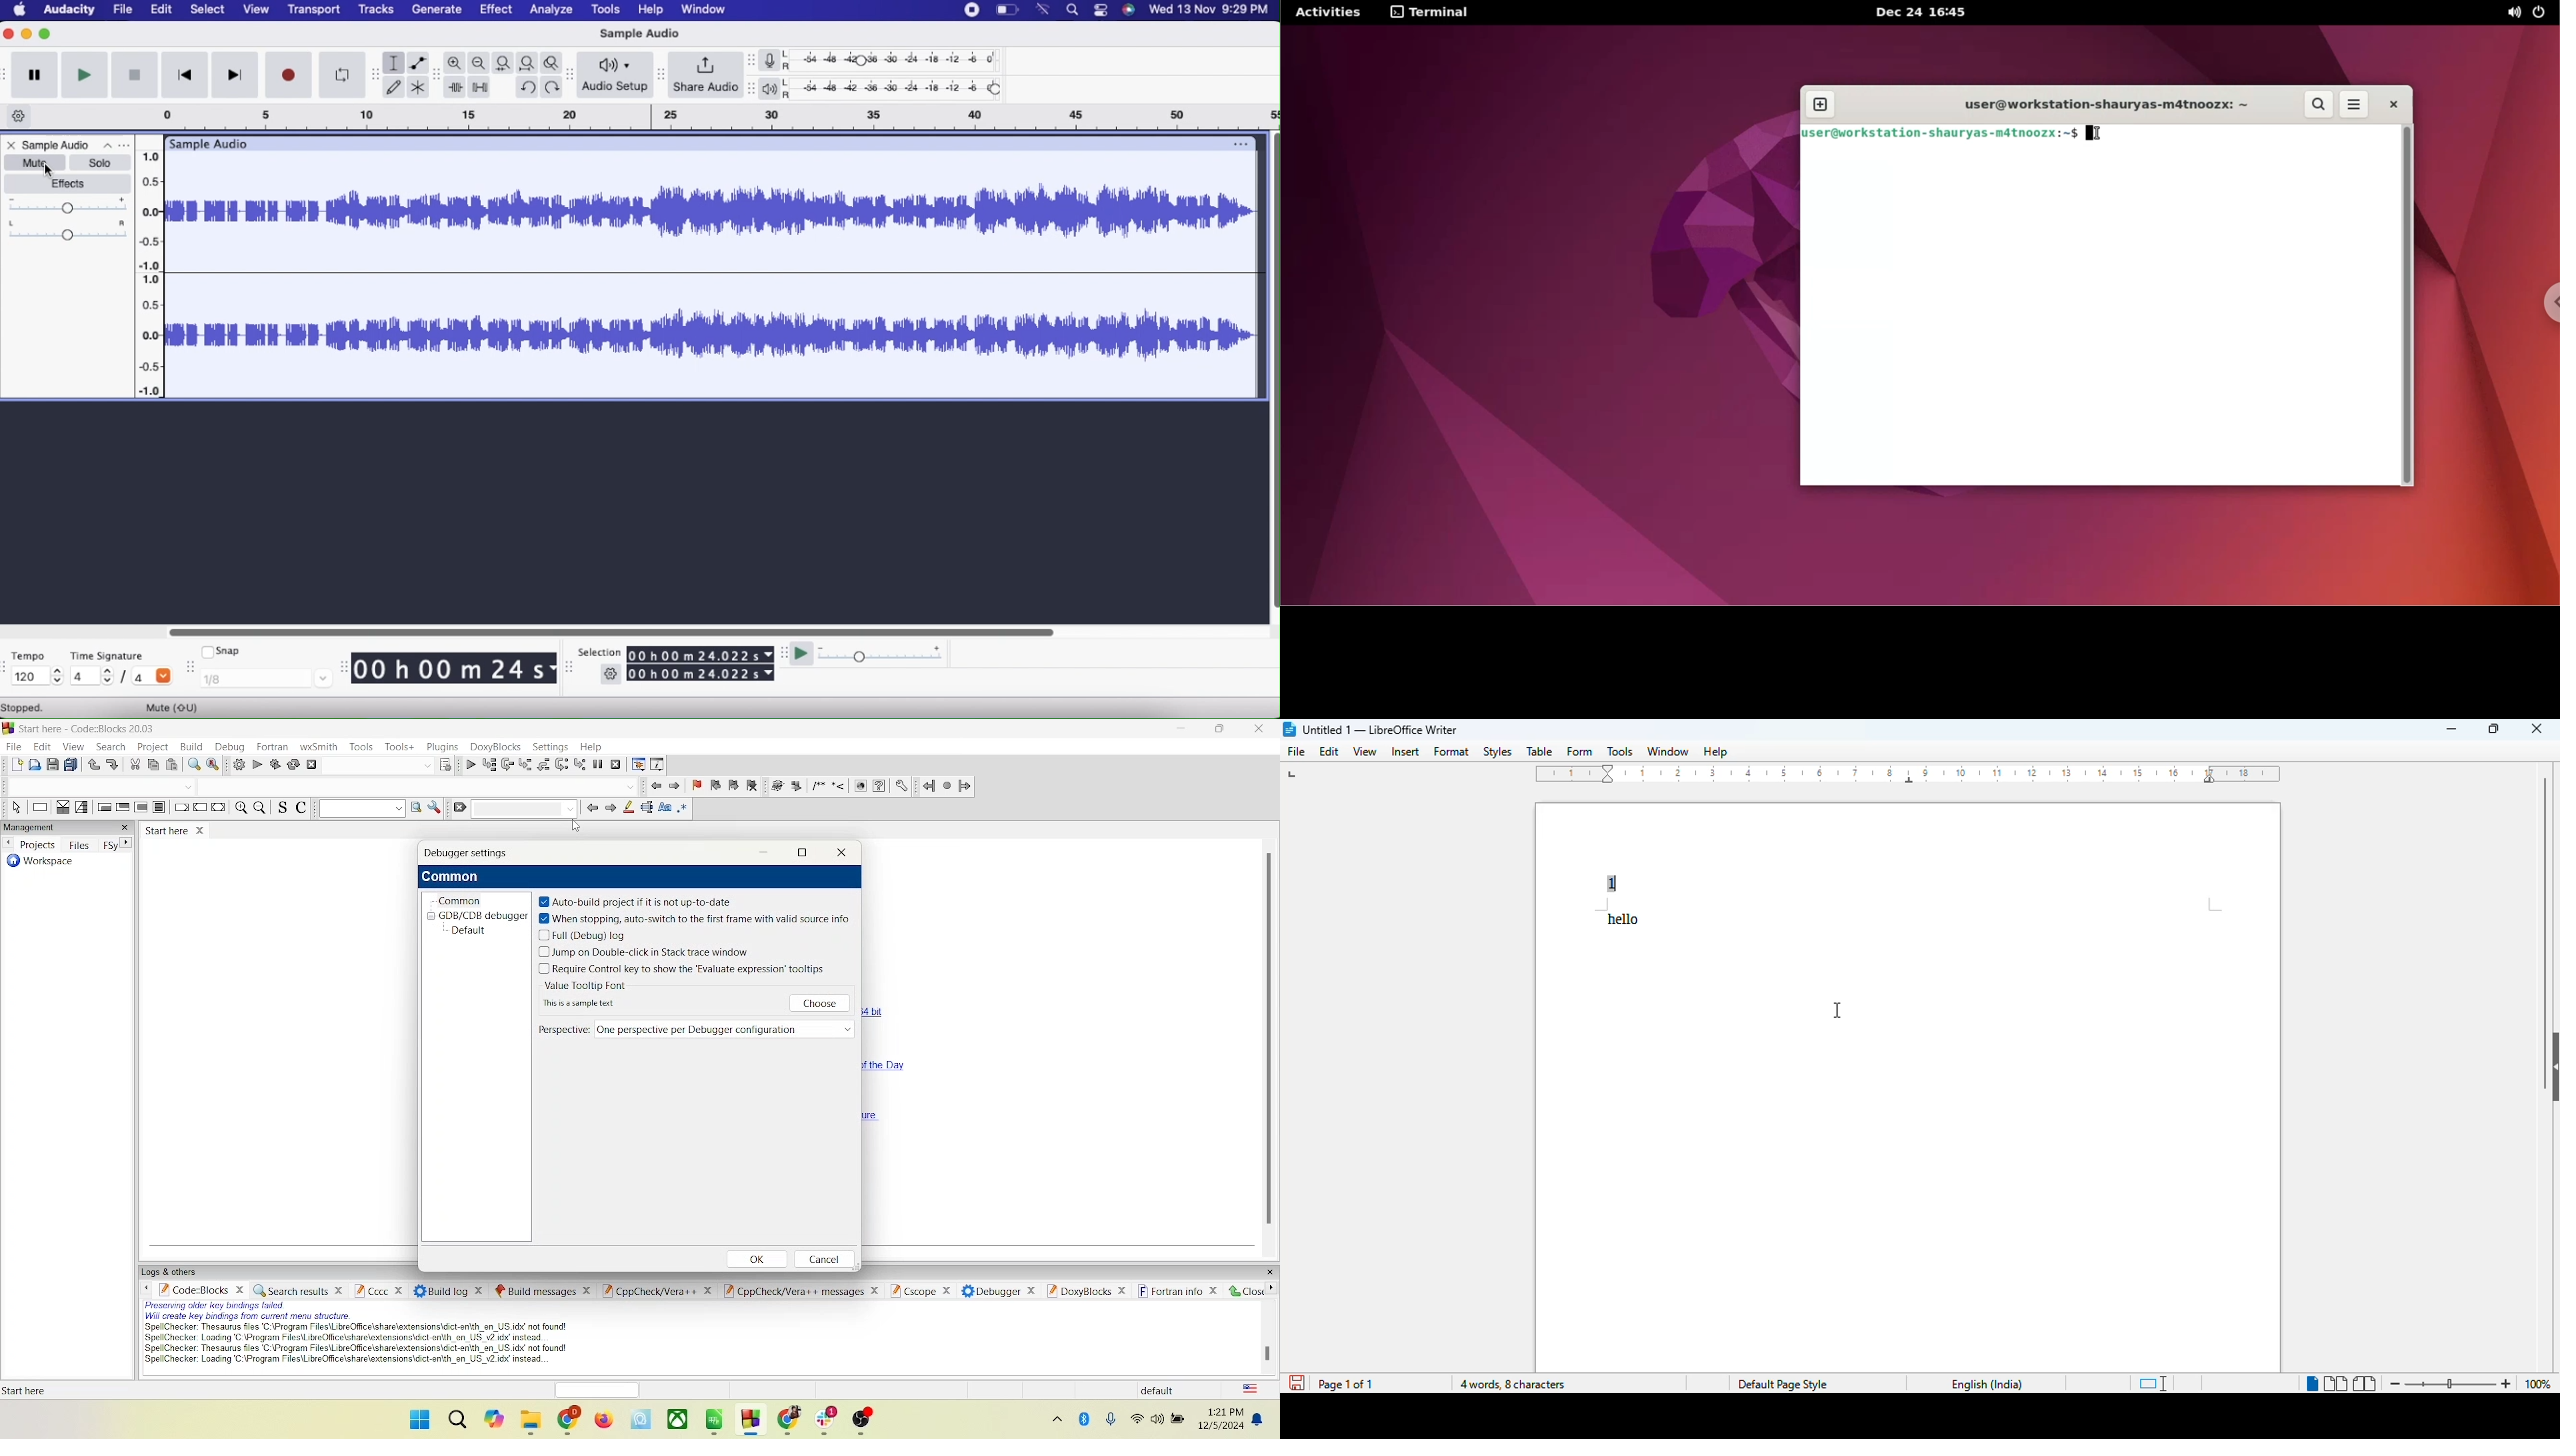 The image size is (2576, 1456). Describe the element at coordinates (1248, 1388) in the screenshot. I see `language` at that location.